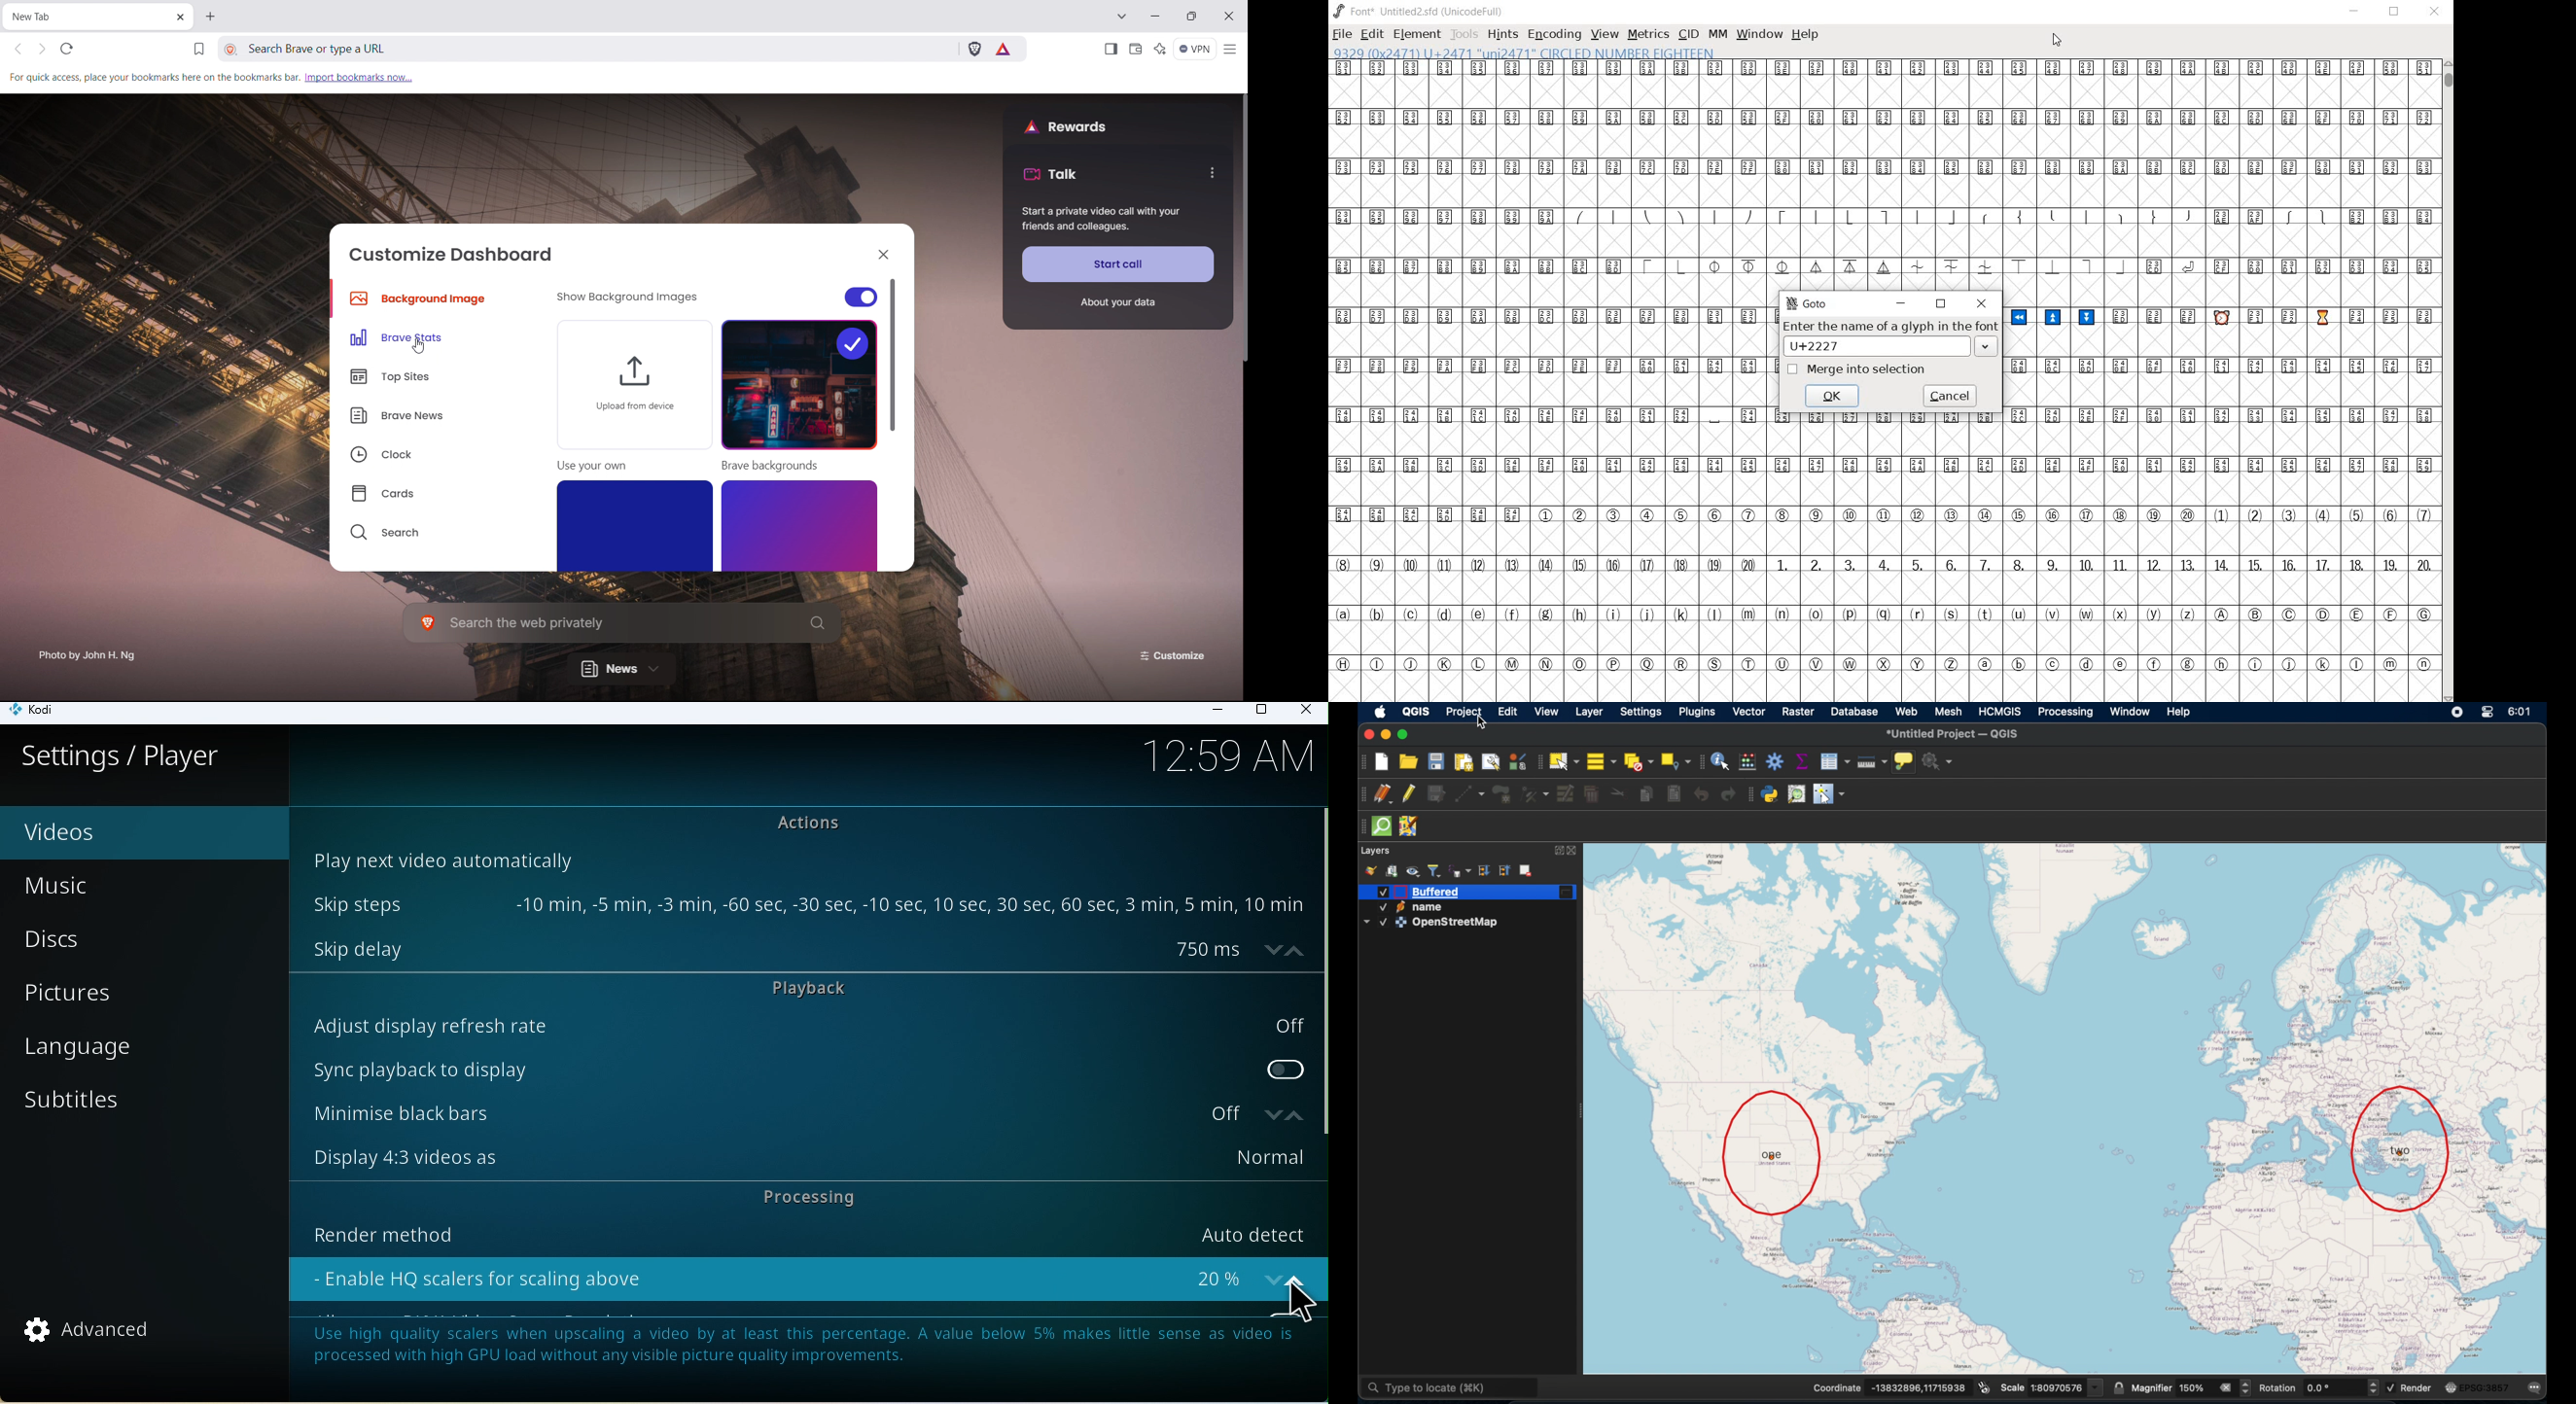 The image size is (2576, 1428). I want to click on Skip delay, so click(776, 948).